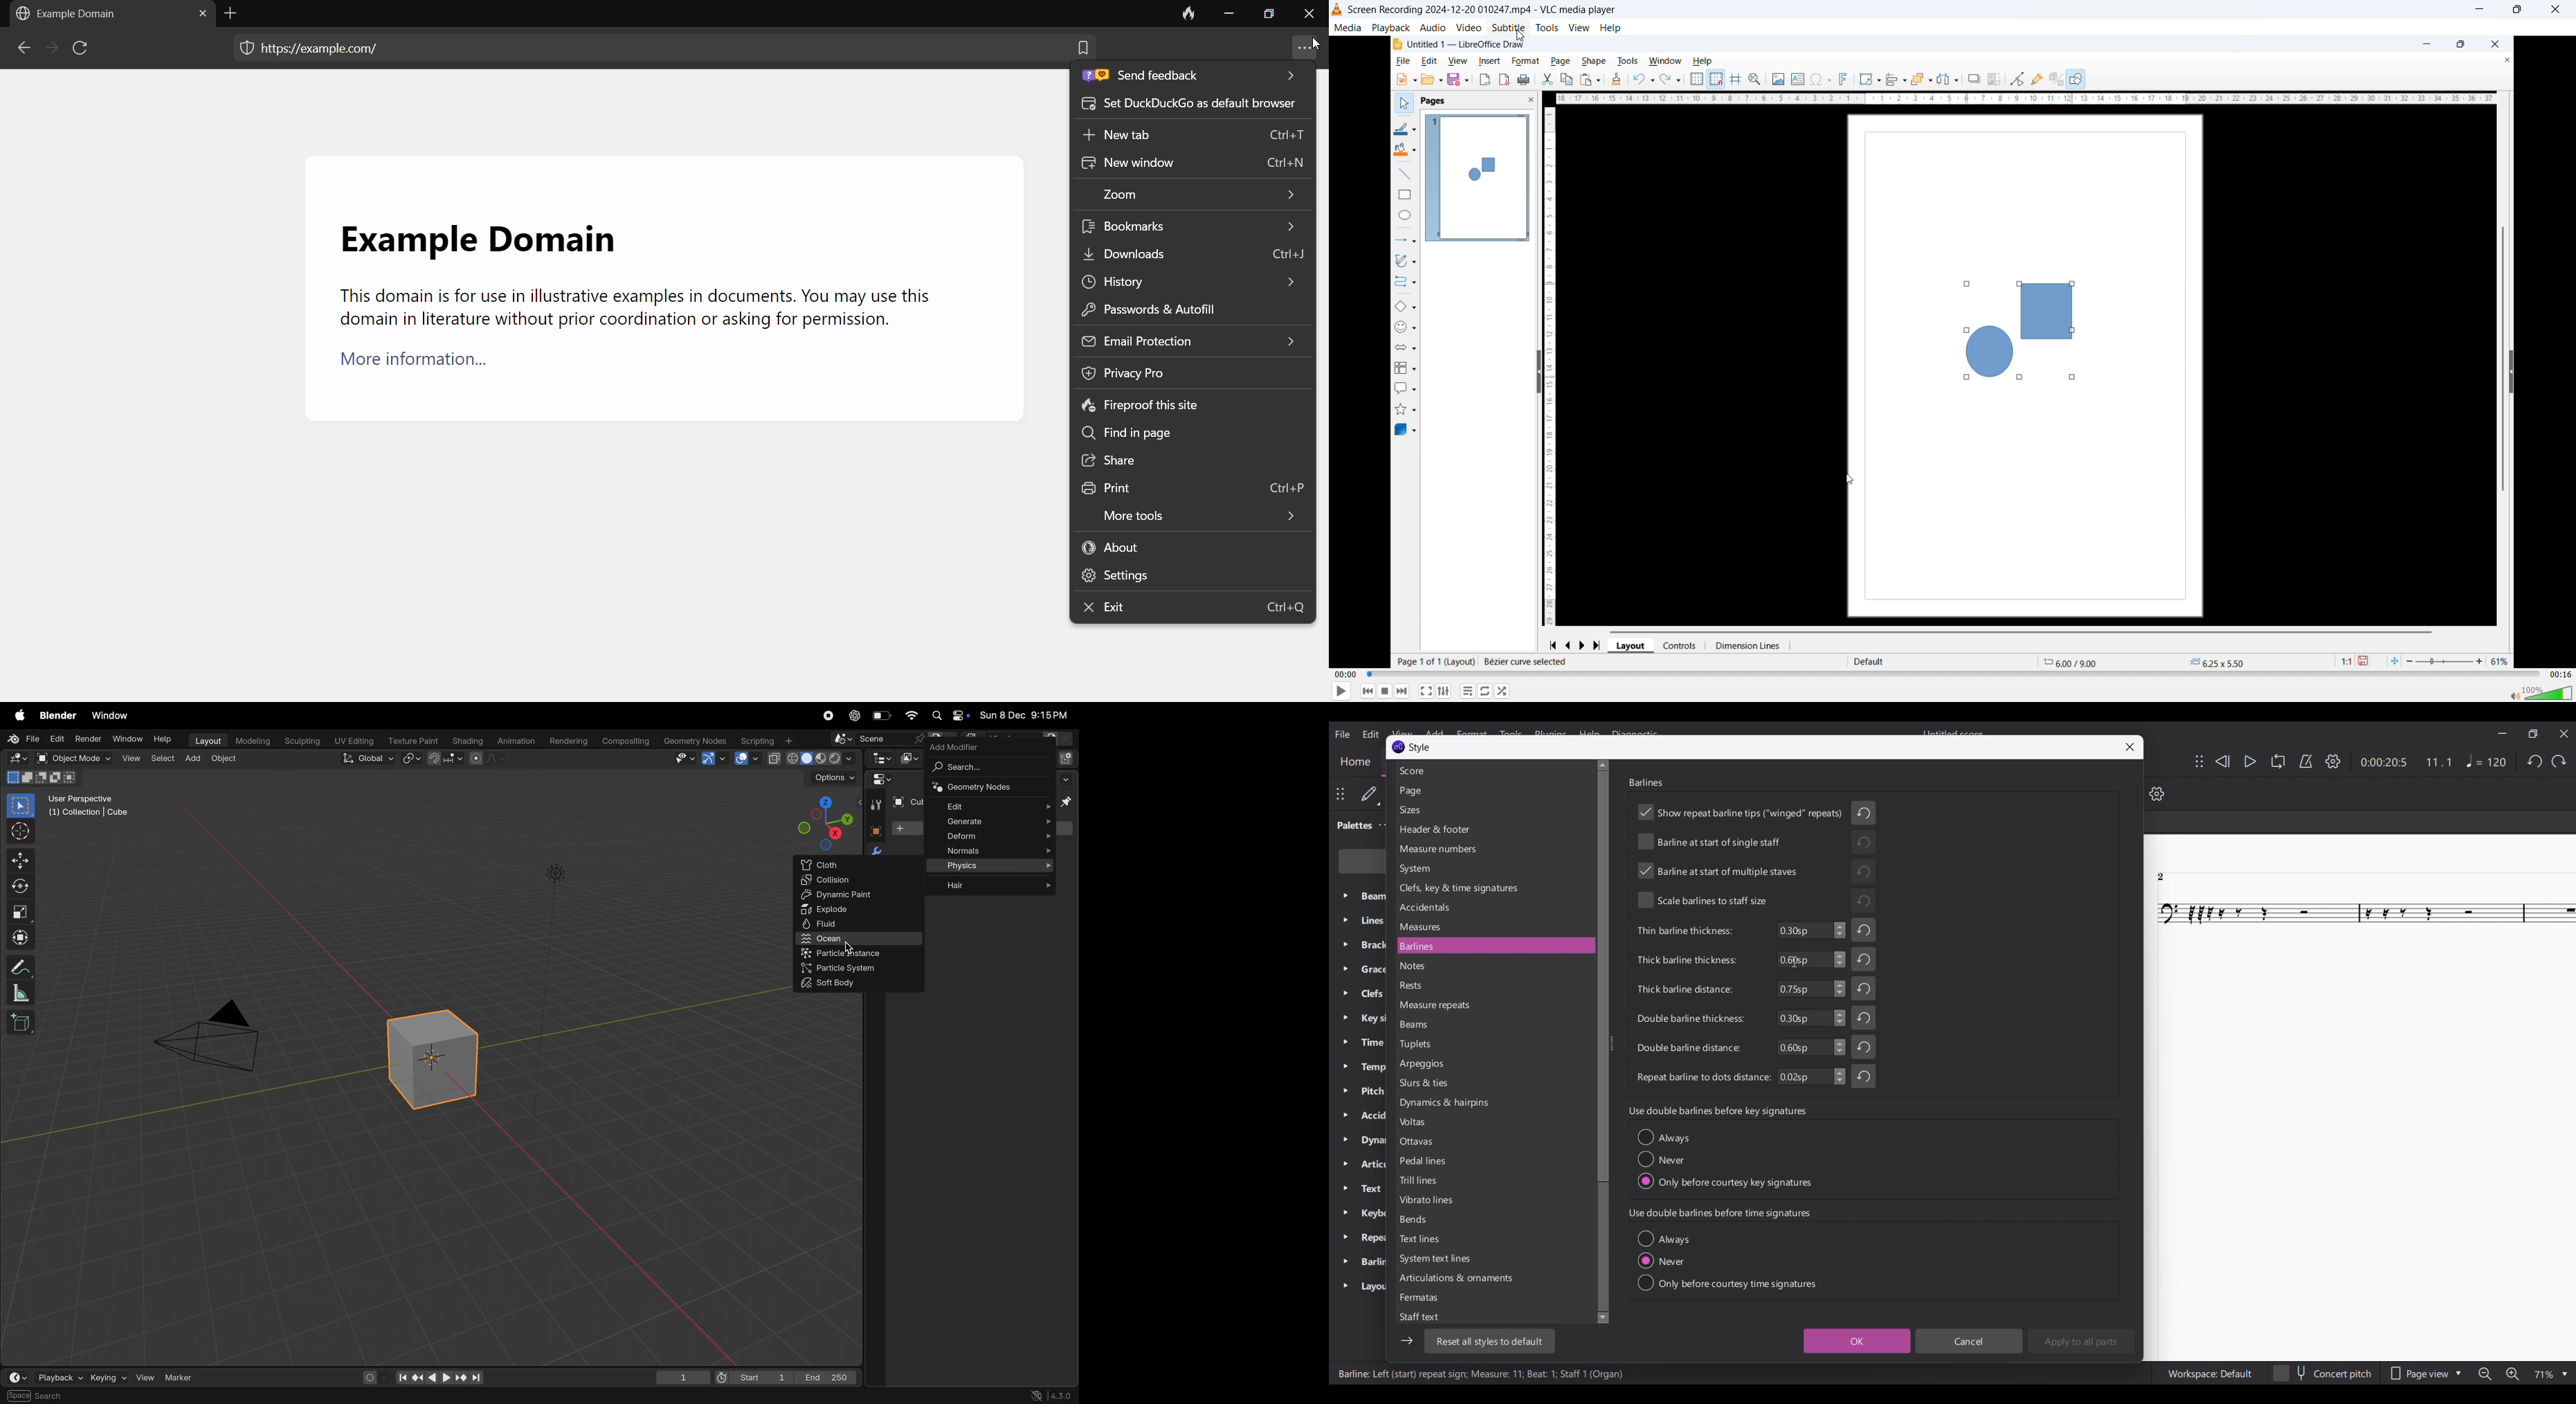 The height and width of the screenshot is (1428, 2576). What do you see at coordinates (2157, 793) in the screenshot?
I see `Settings` at bounding box center [2157, 793].